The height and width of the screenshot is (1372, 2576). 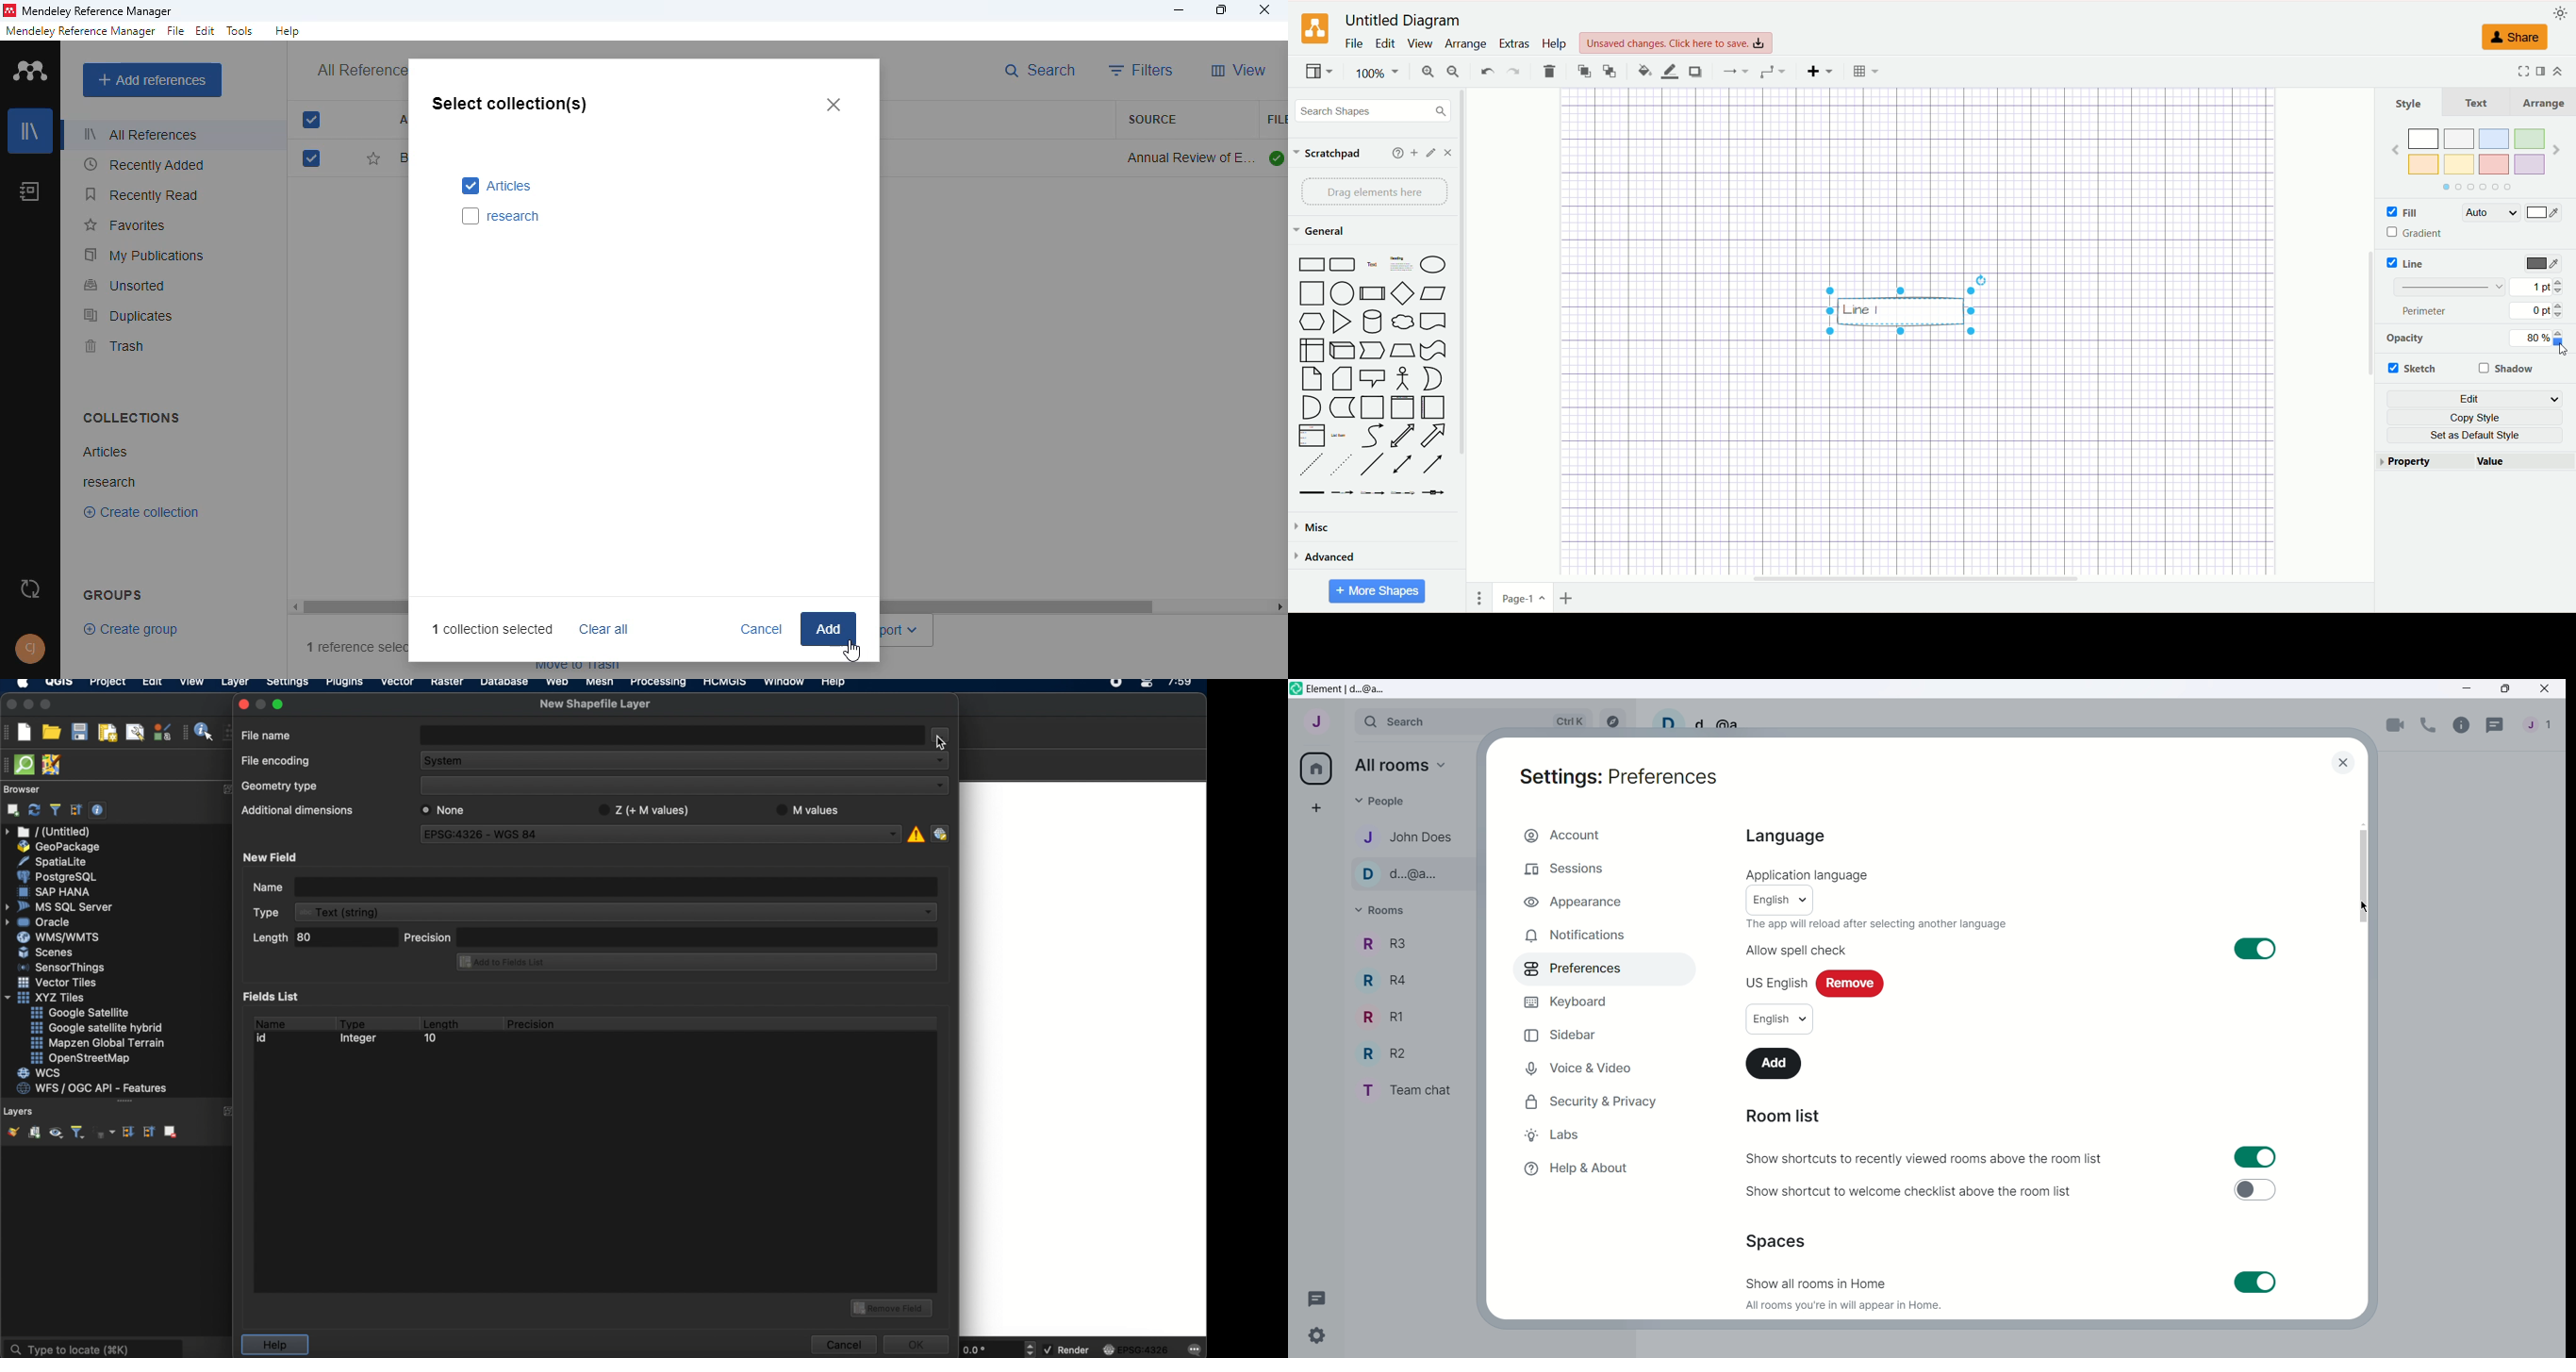 I want to click on search shapes, so click(x=1369, y=110).